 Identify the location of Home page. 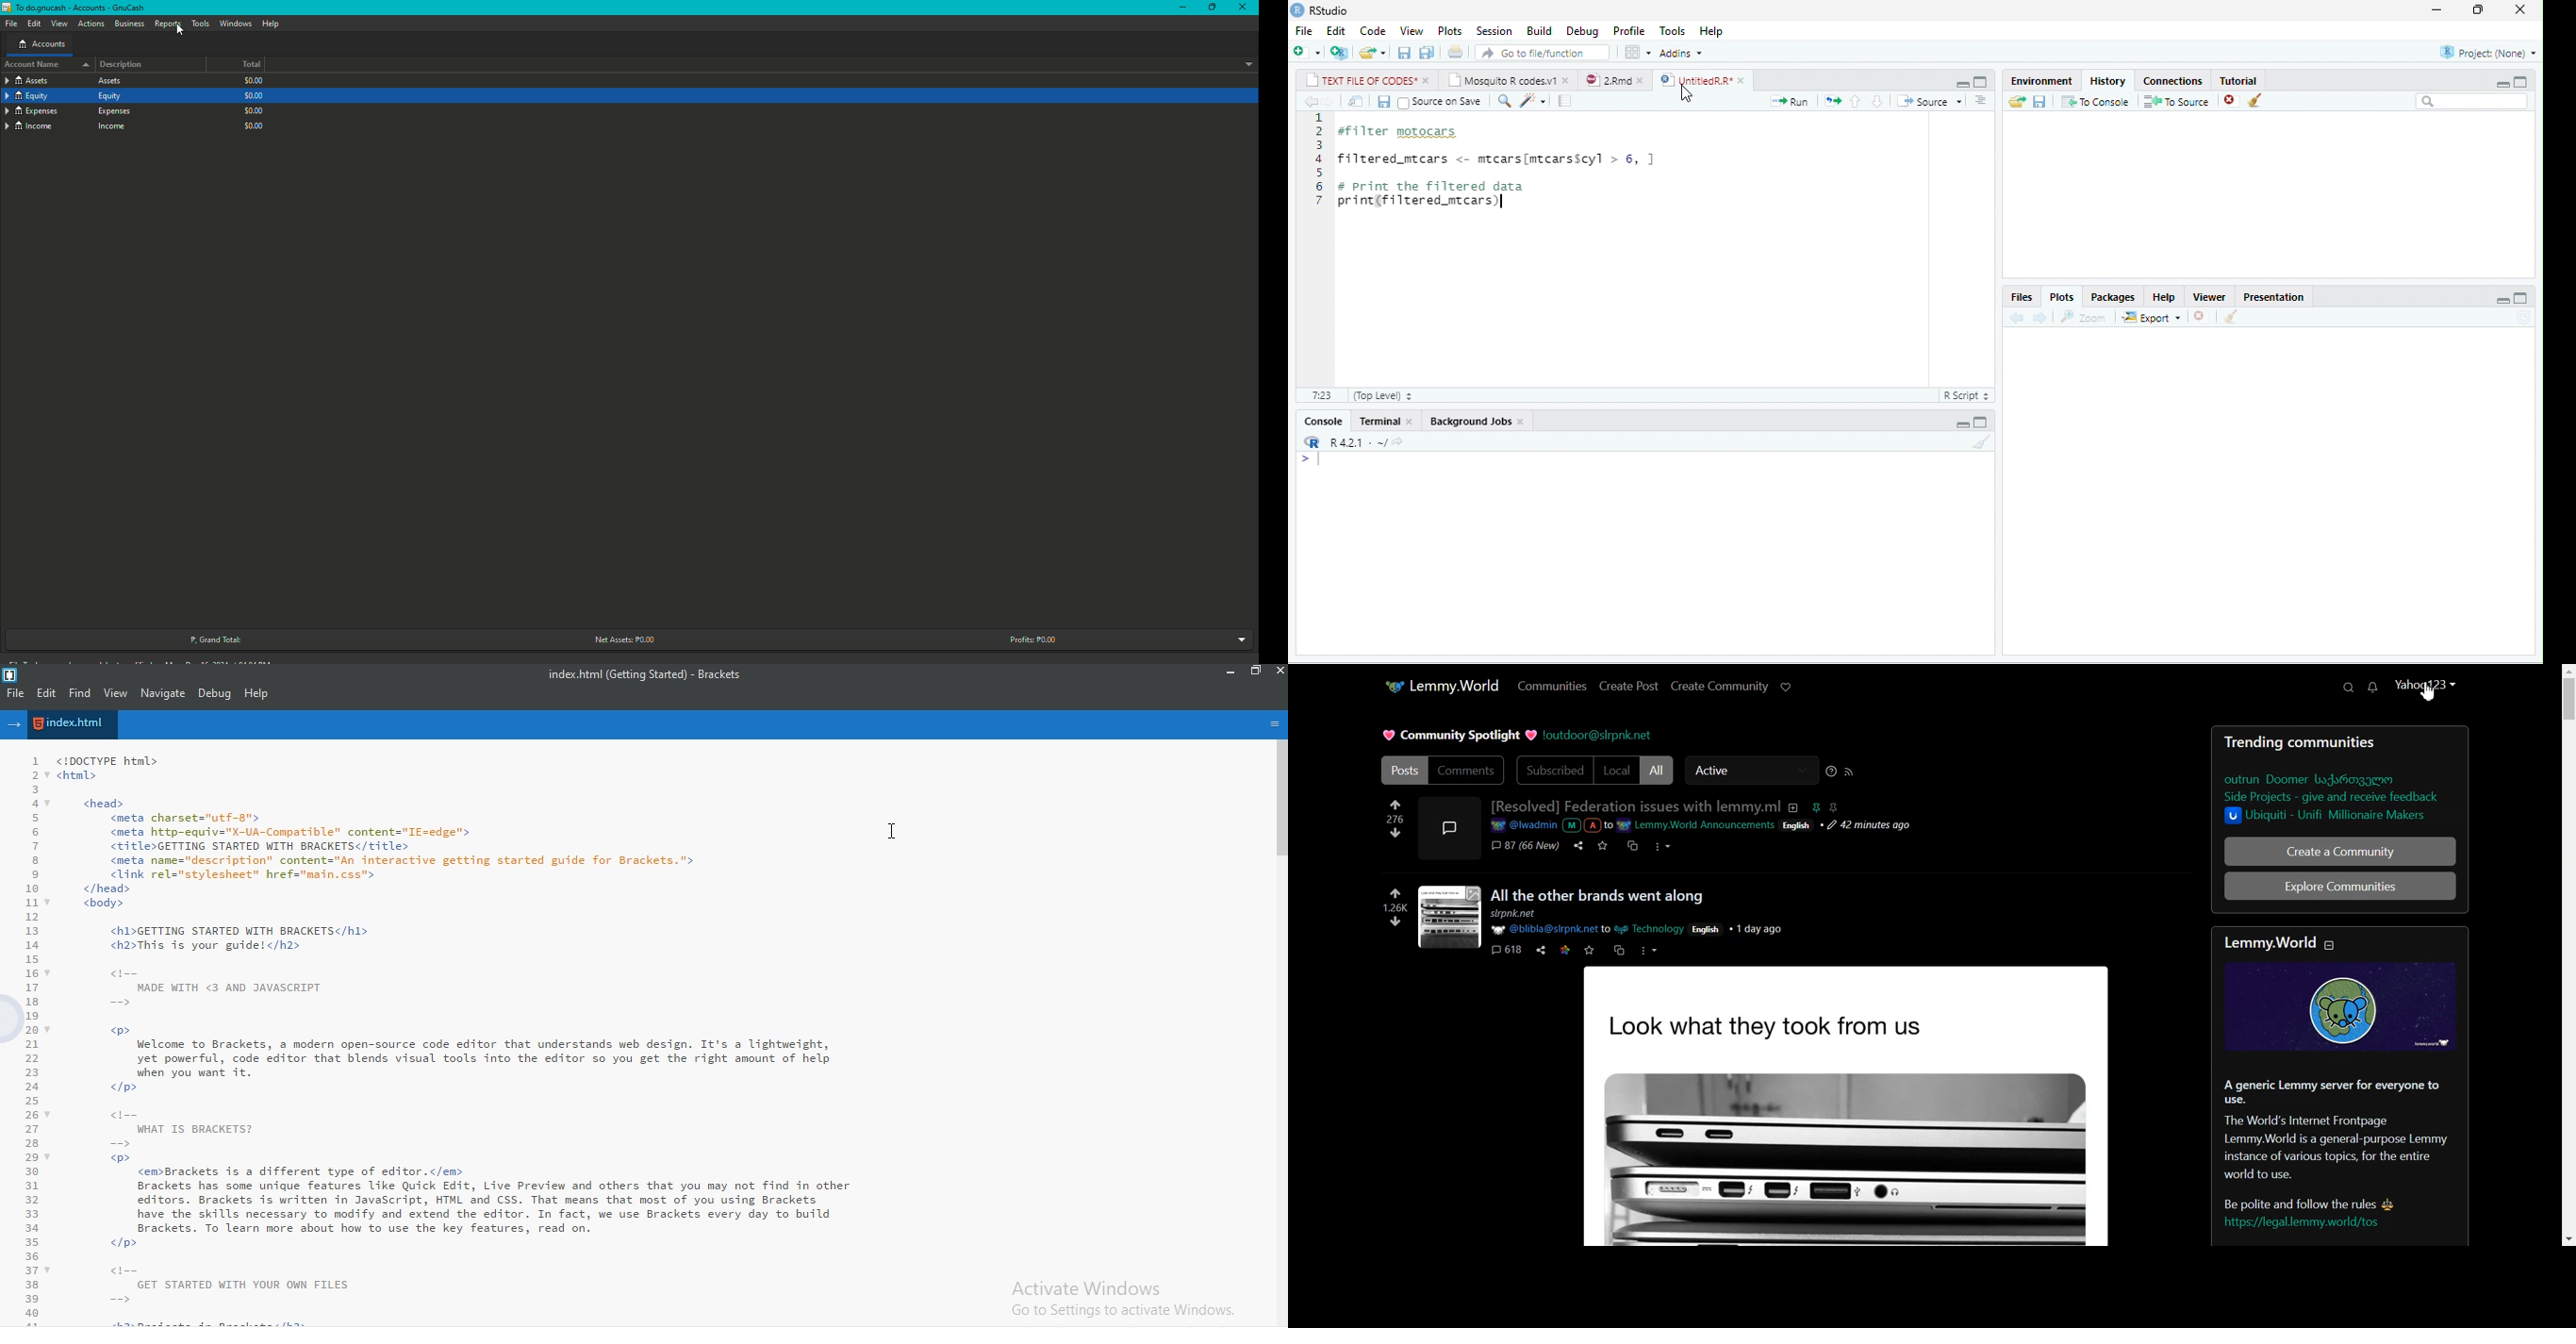
(1442, 686).